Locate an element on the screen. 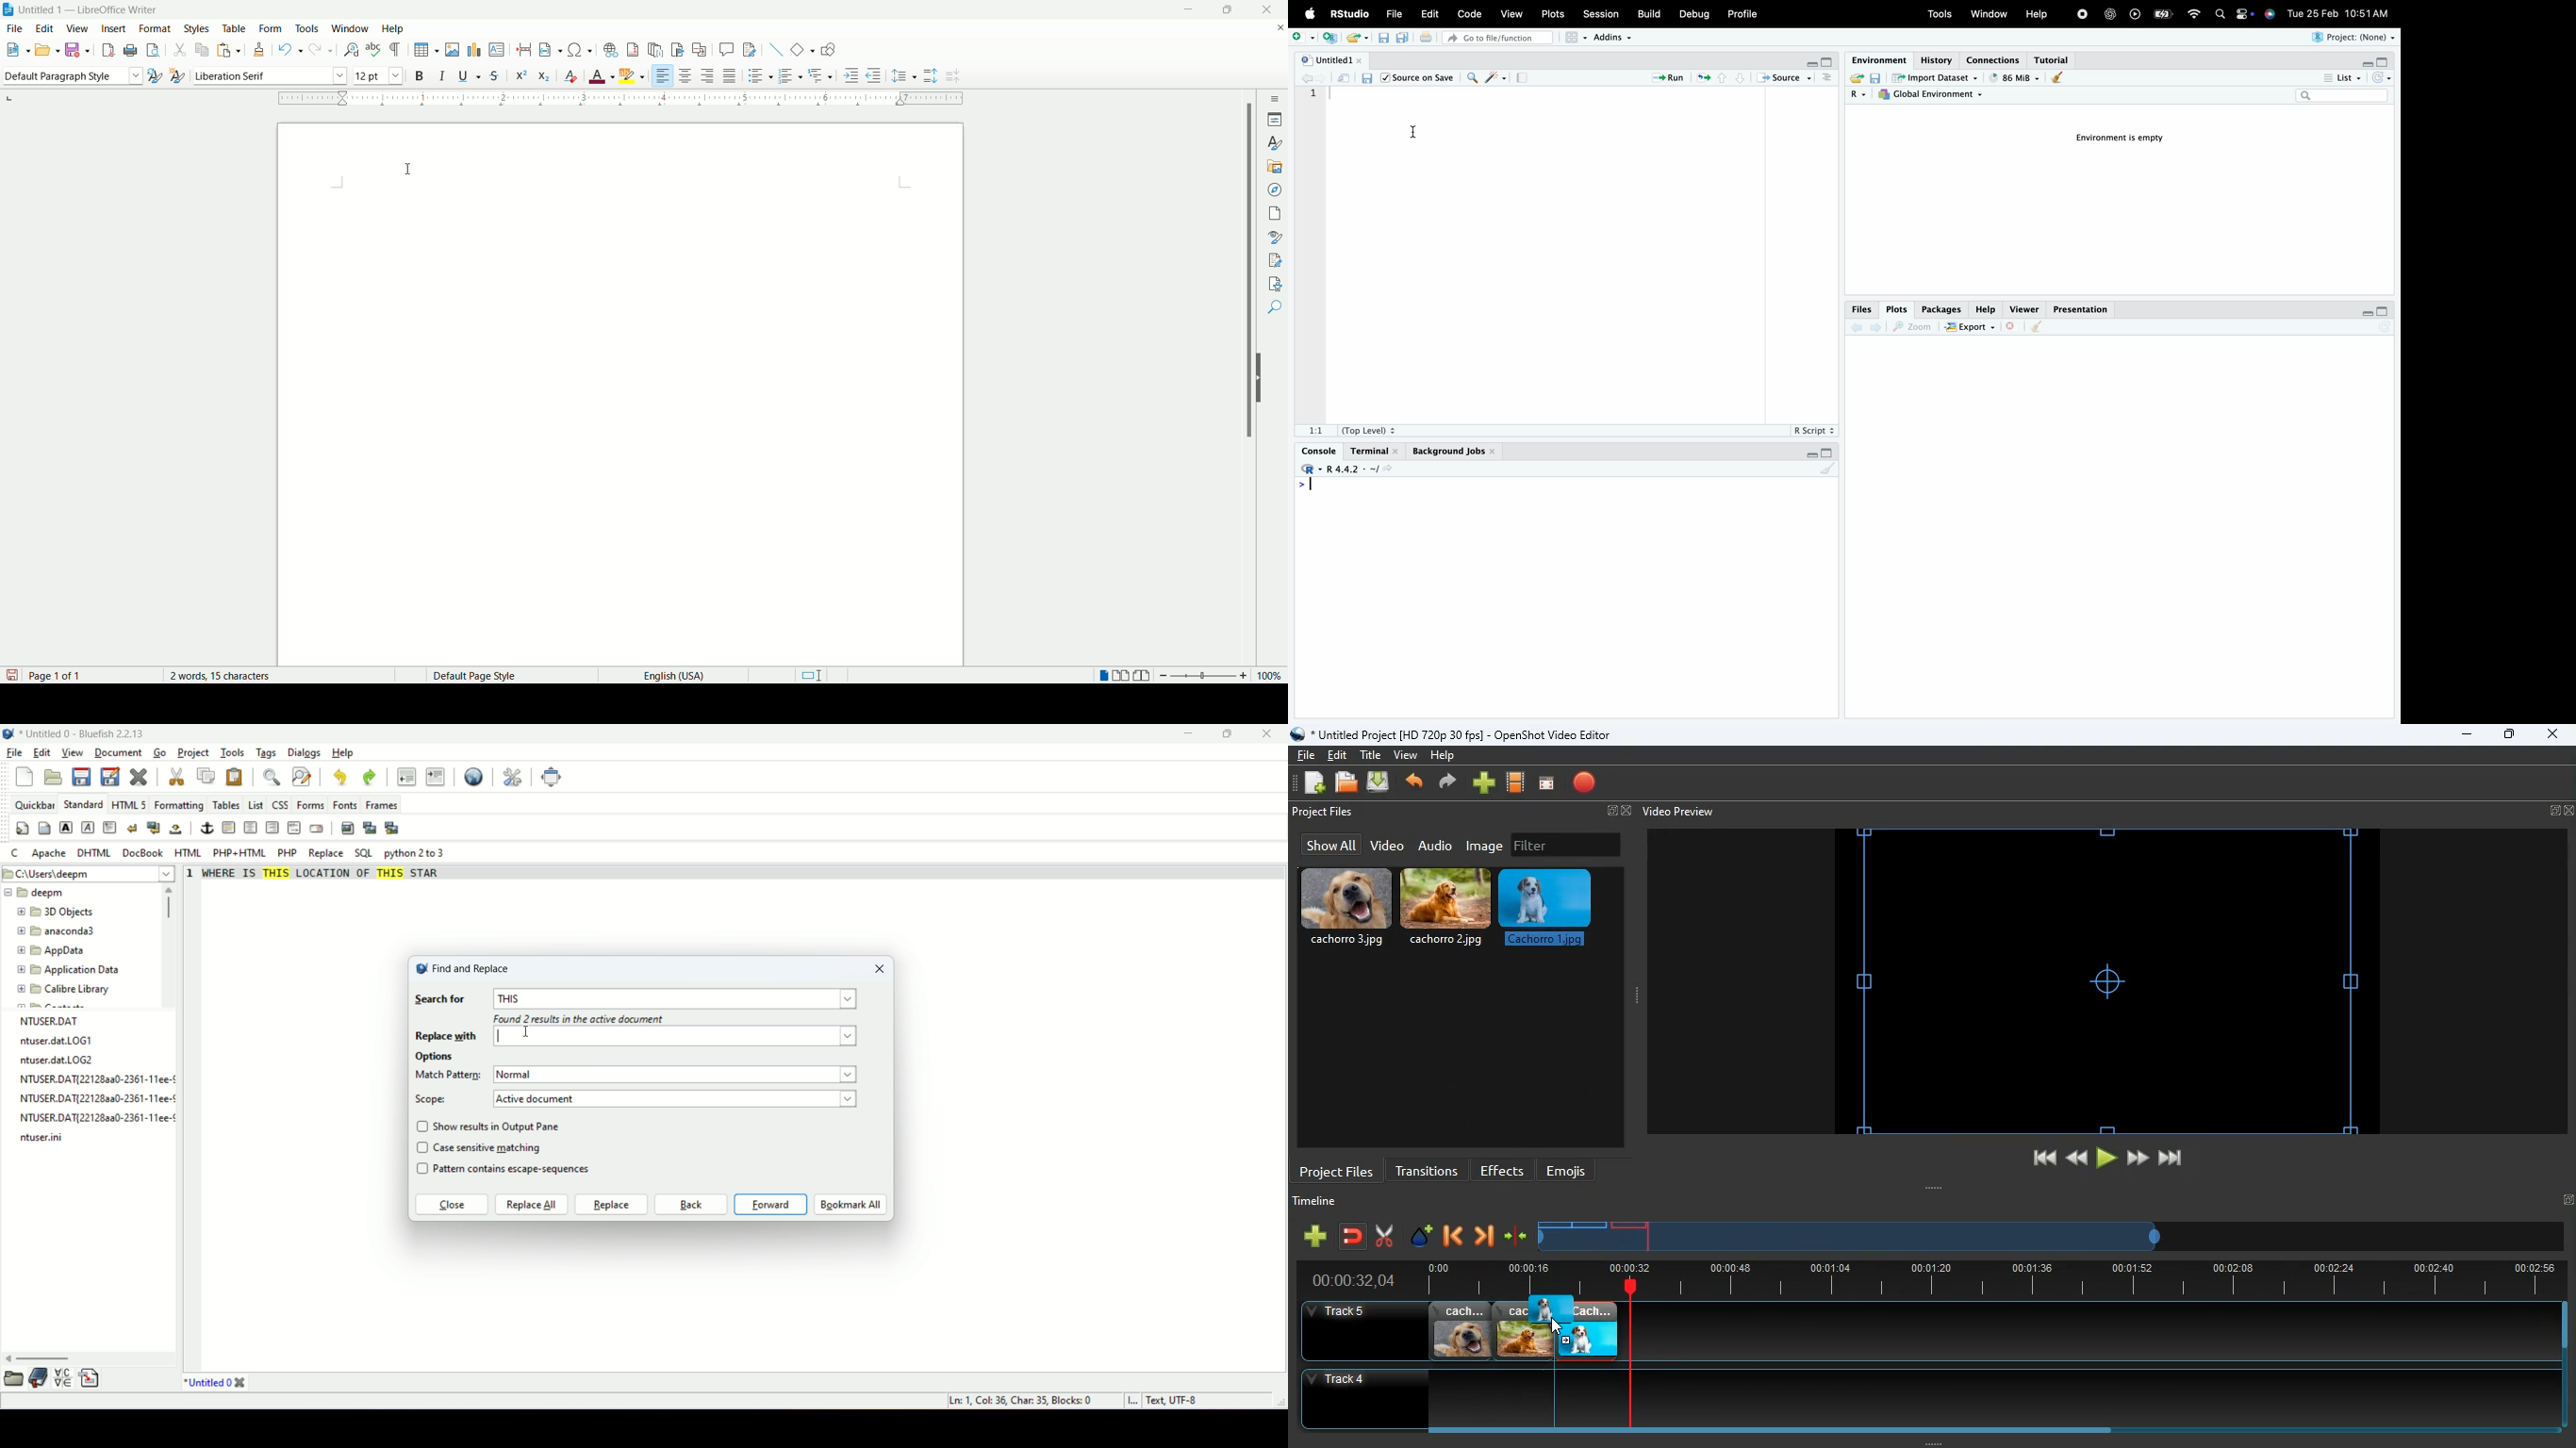  paste is located at coordinates (235, 777).